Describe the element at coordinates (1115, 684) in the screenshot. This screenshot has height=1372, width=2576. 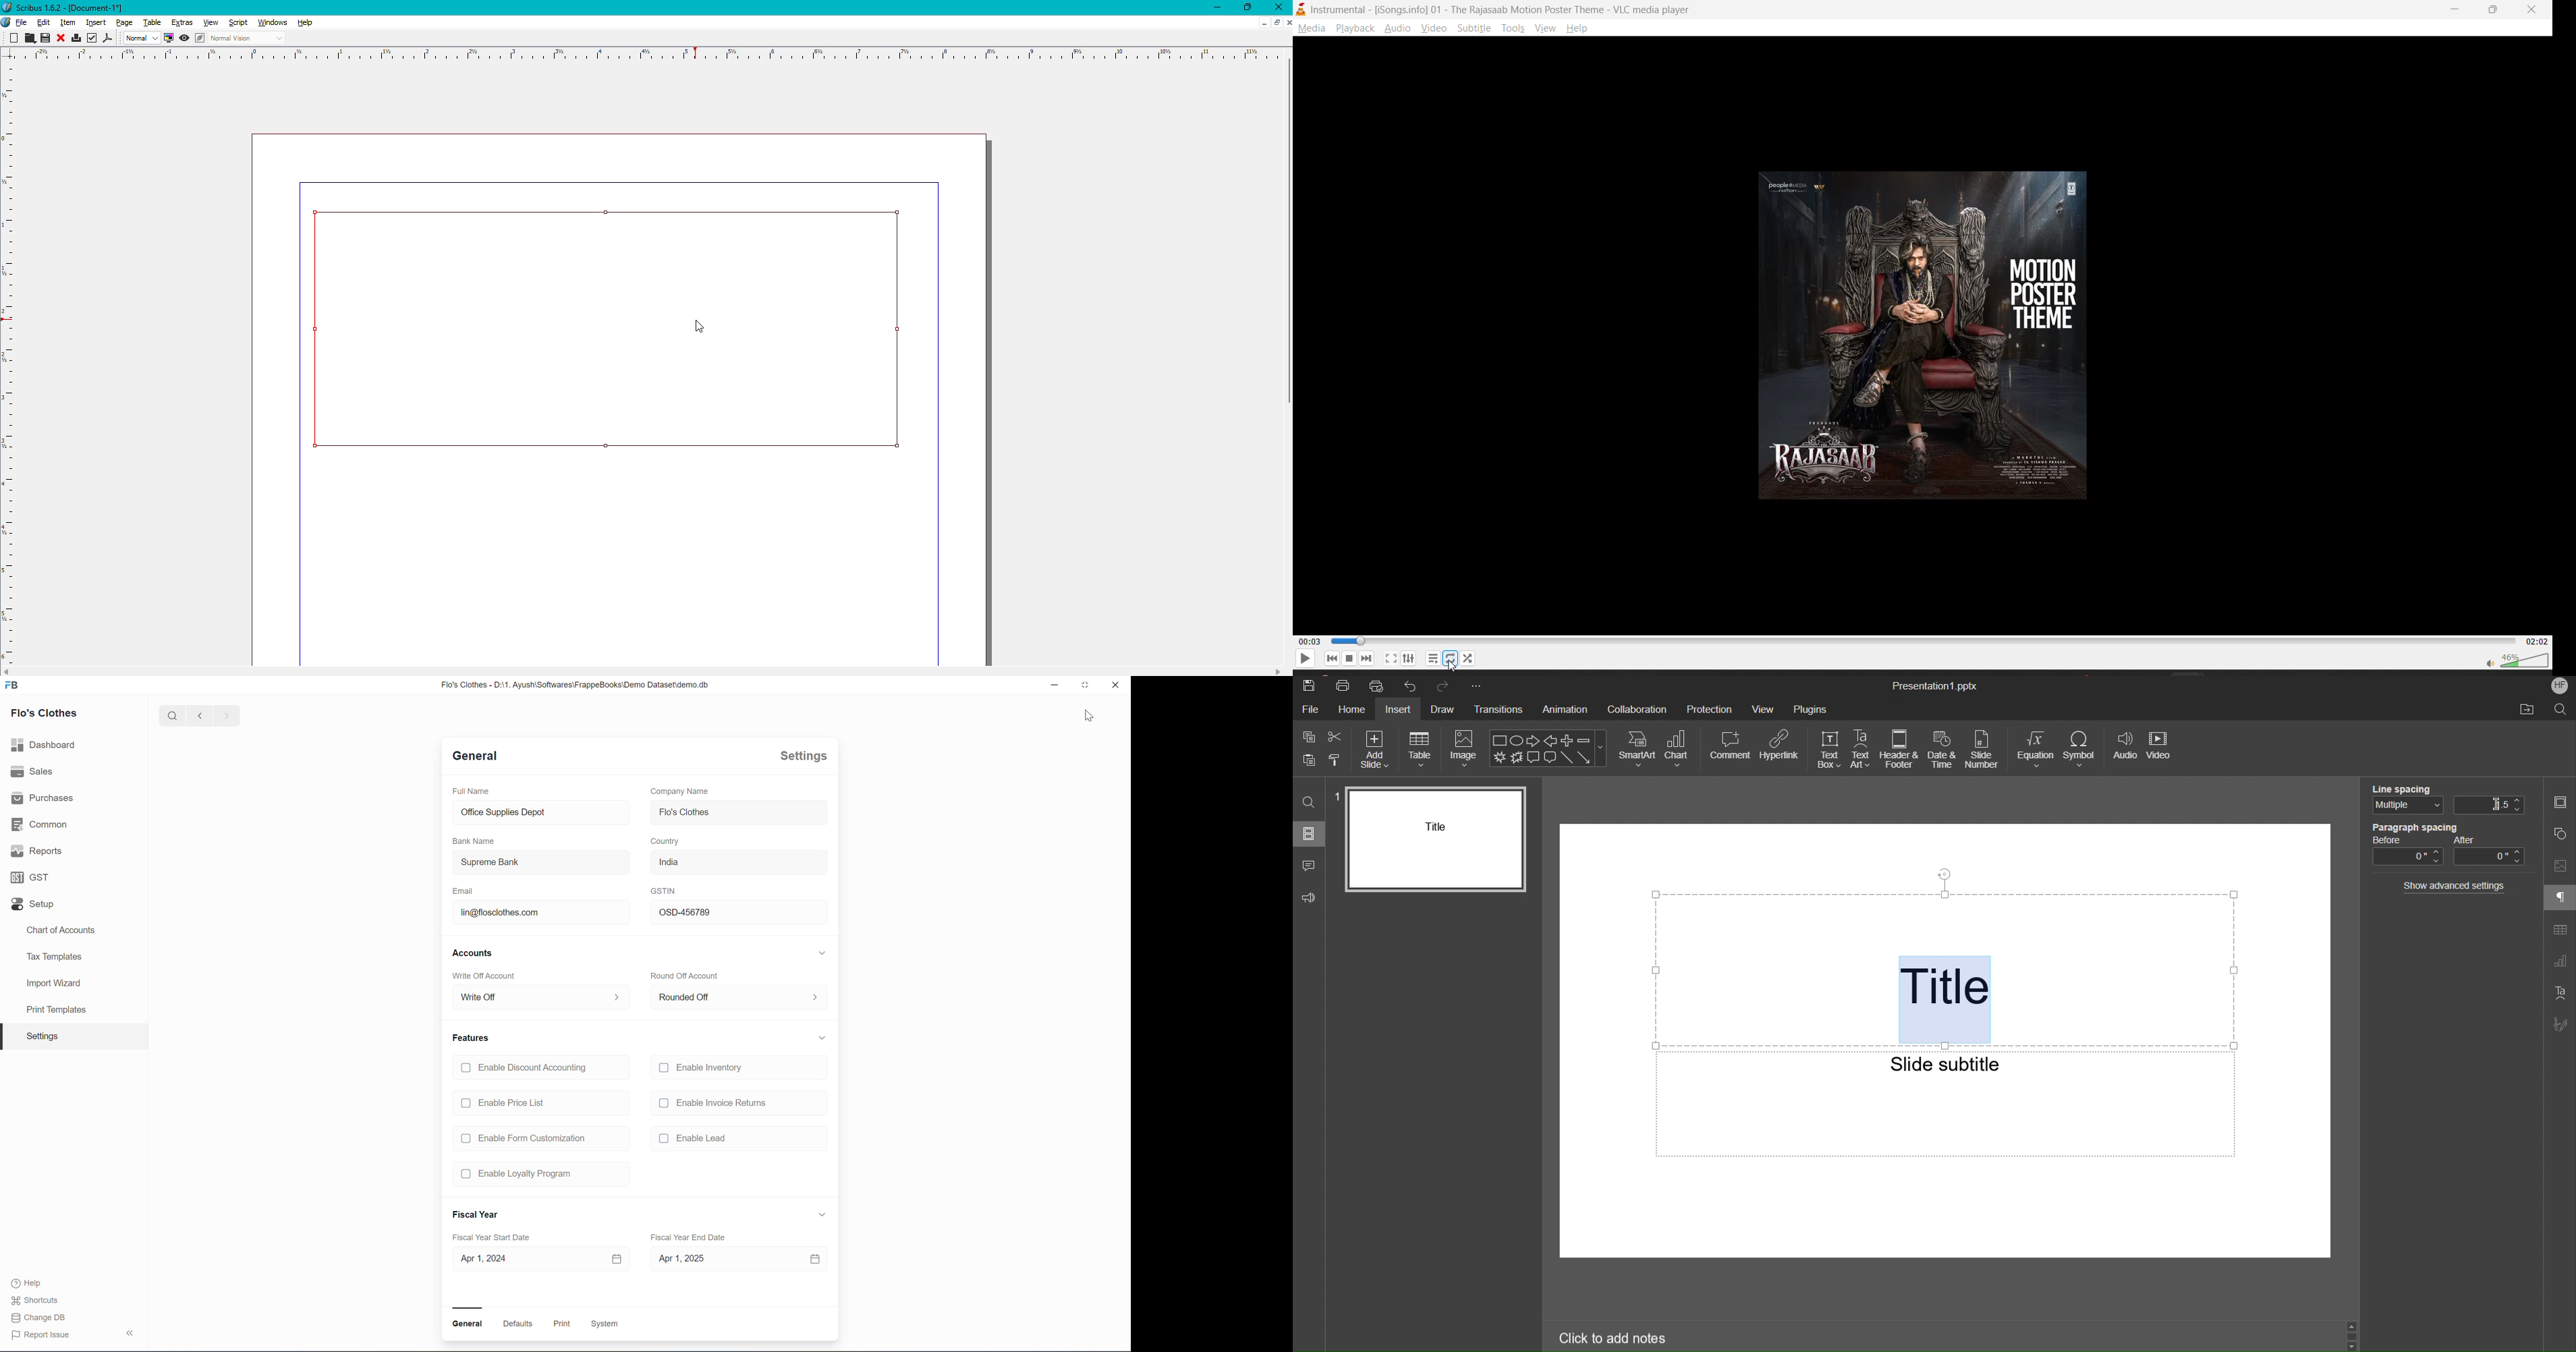
I see `close` at that location.